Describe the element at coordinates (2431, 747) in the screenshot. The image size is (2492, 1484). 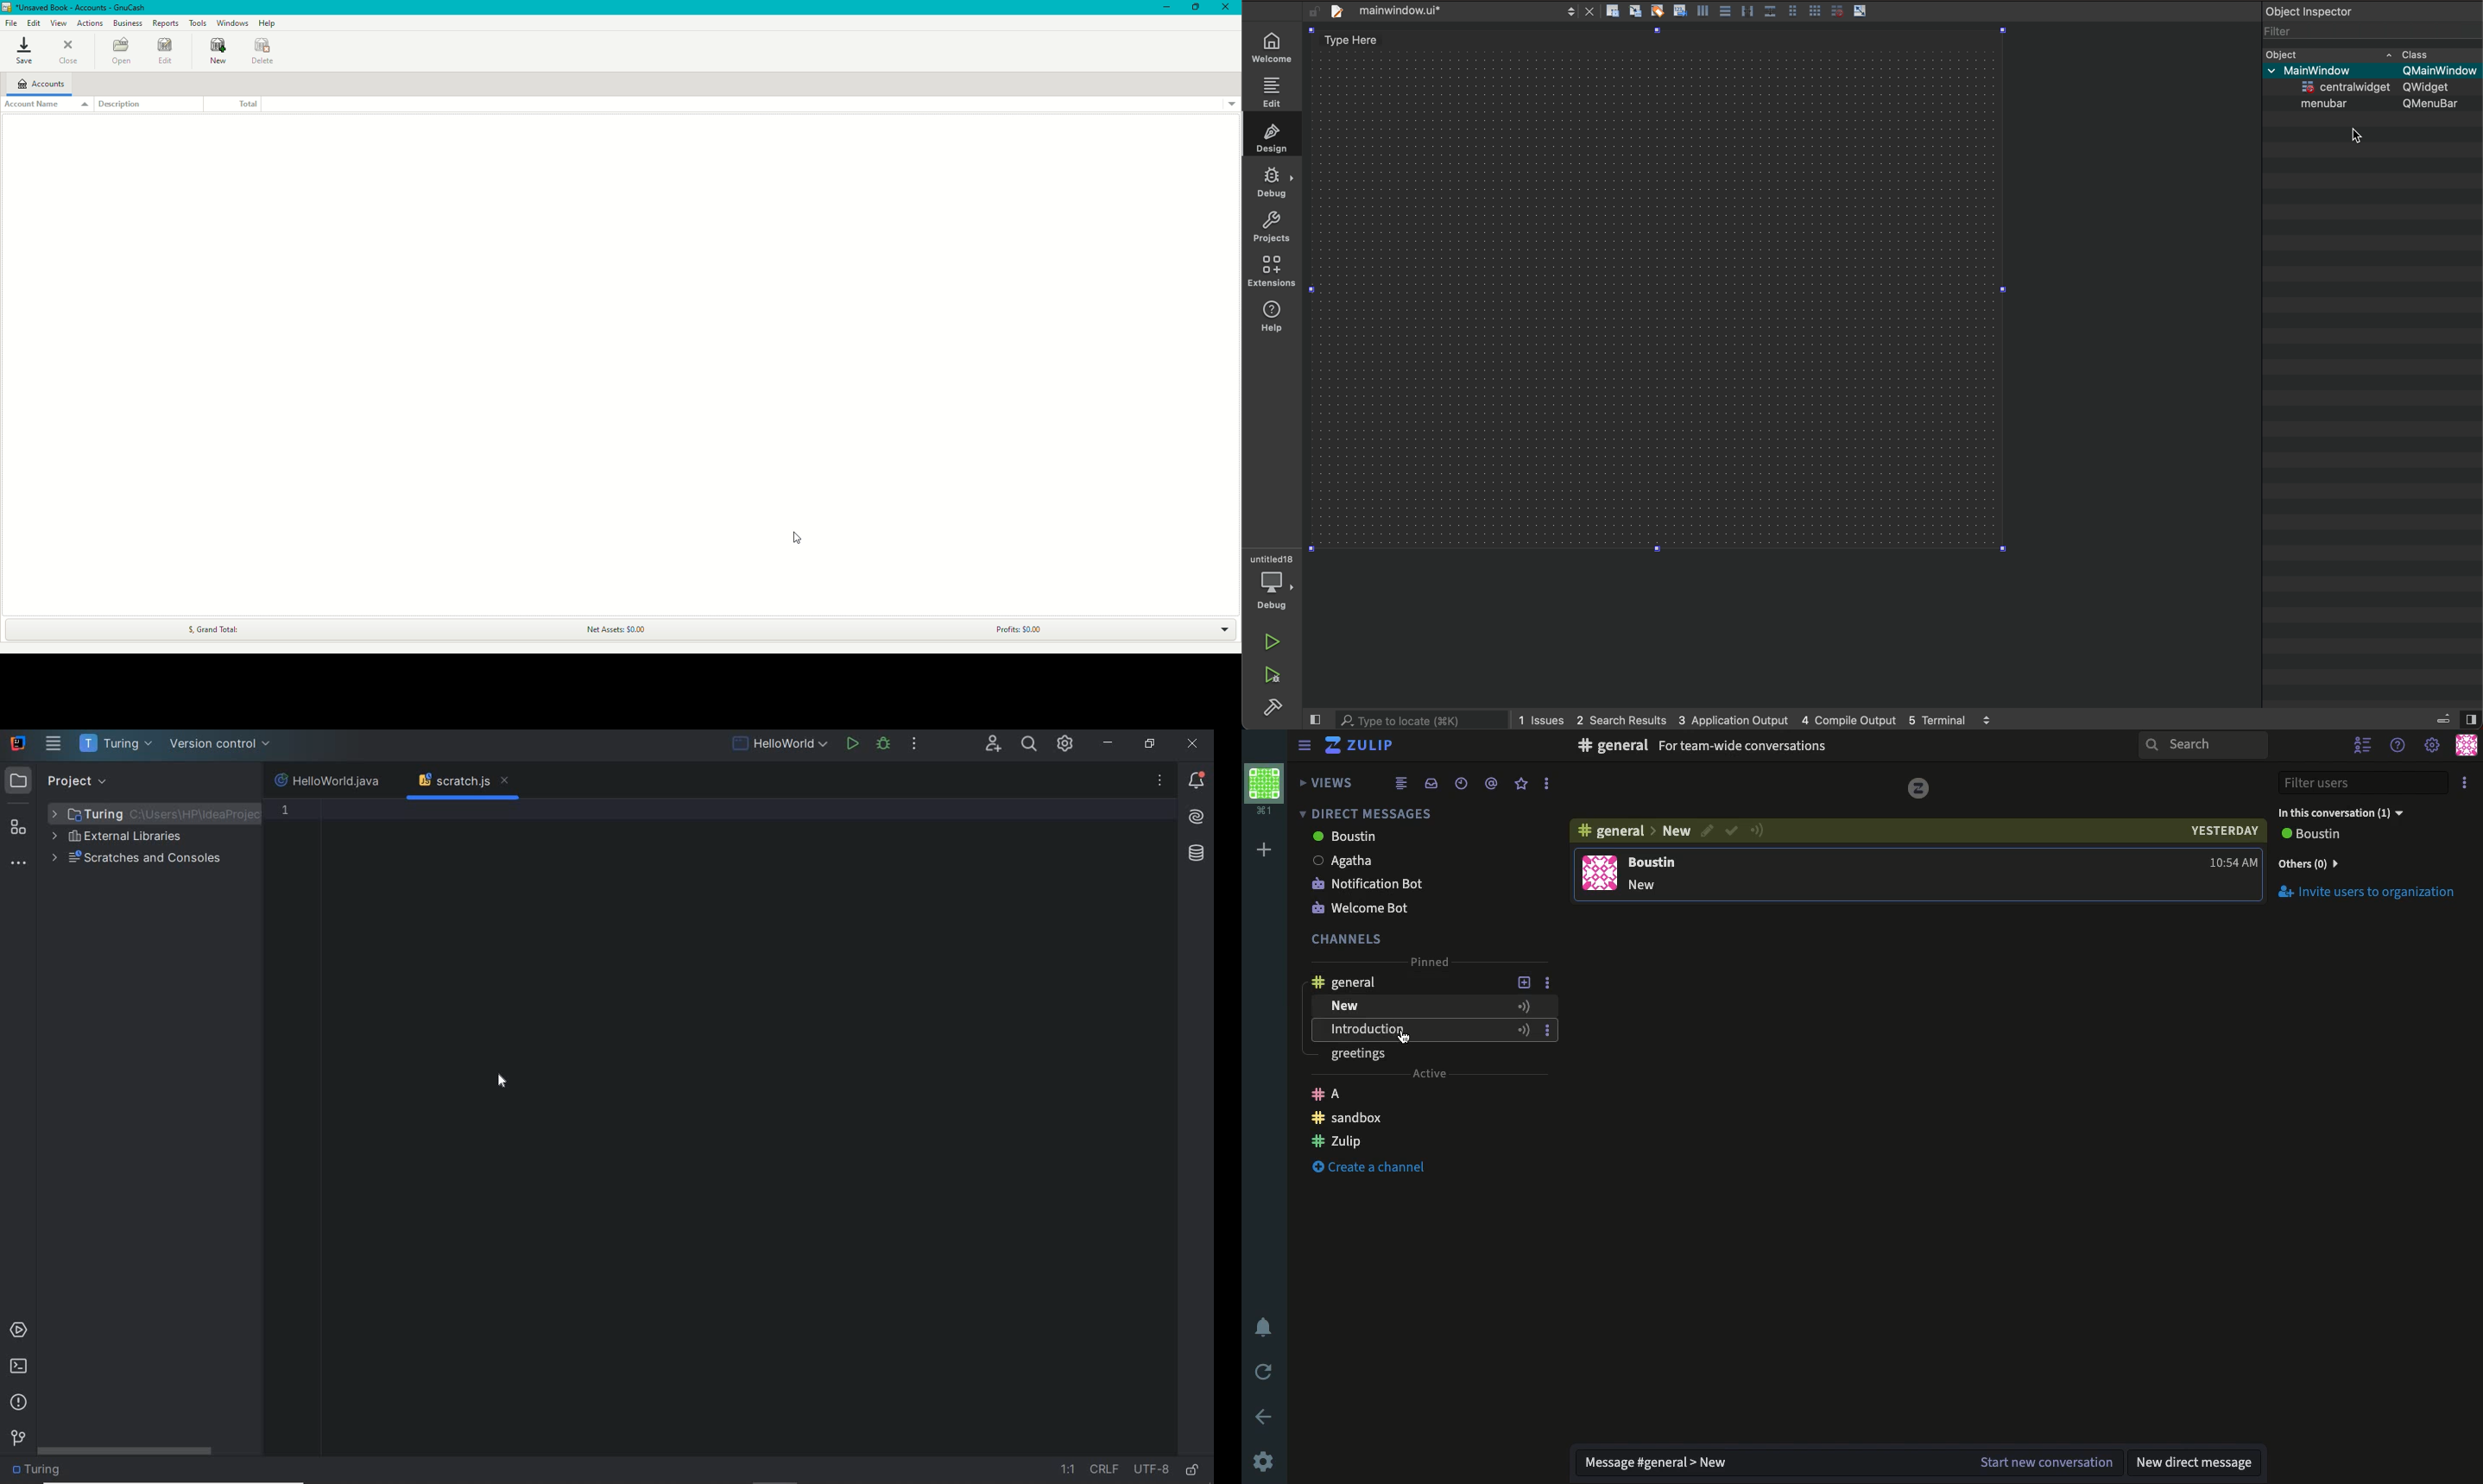
I see `Settings ` at that location.